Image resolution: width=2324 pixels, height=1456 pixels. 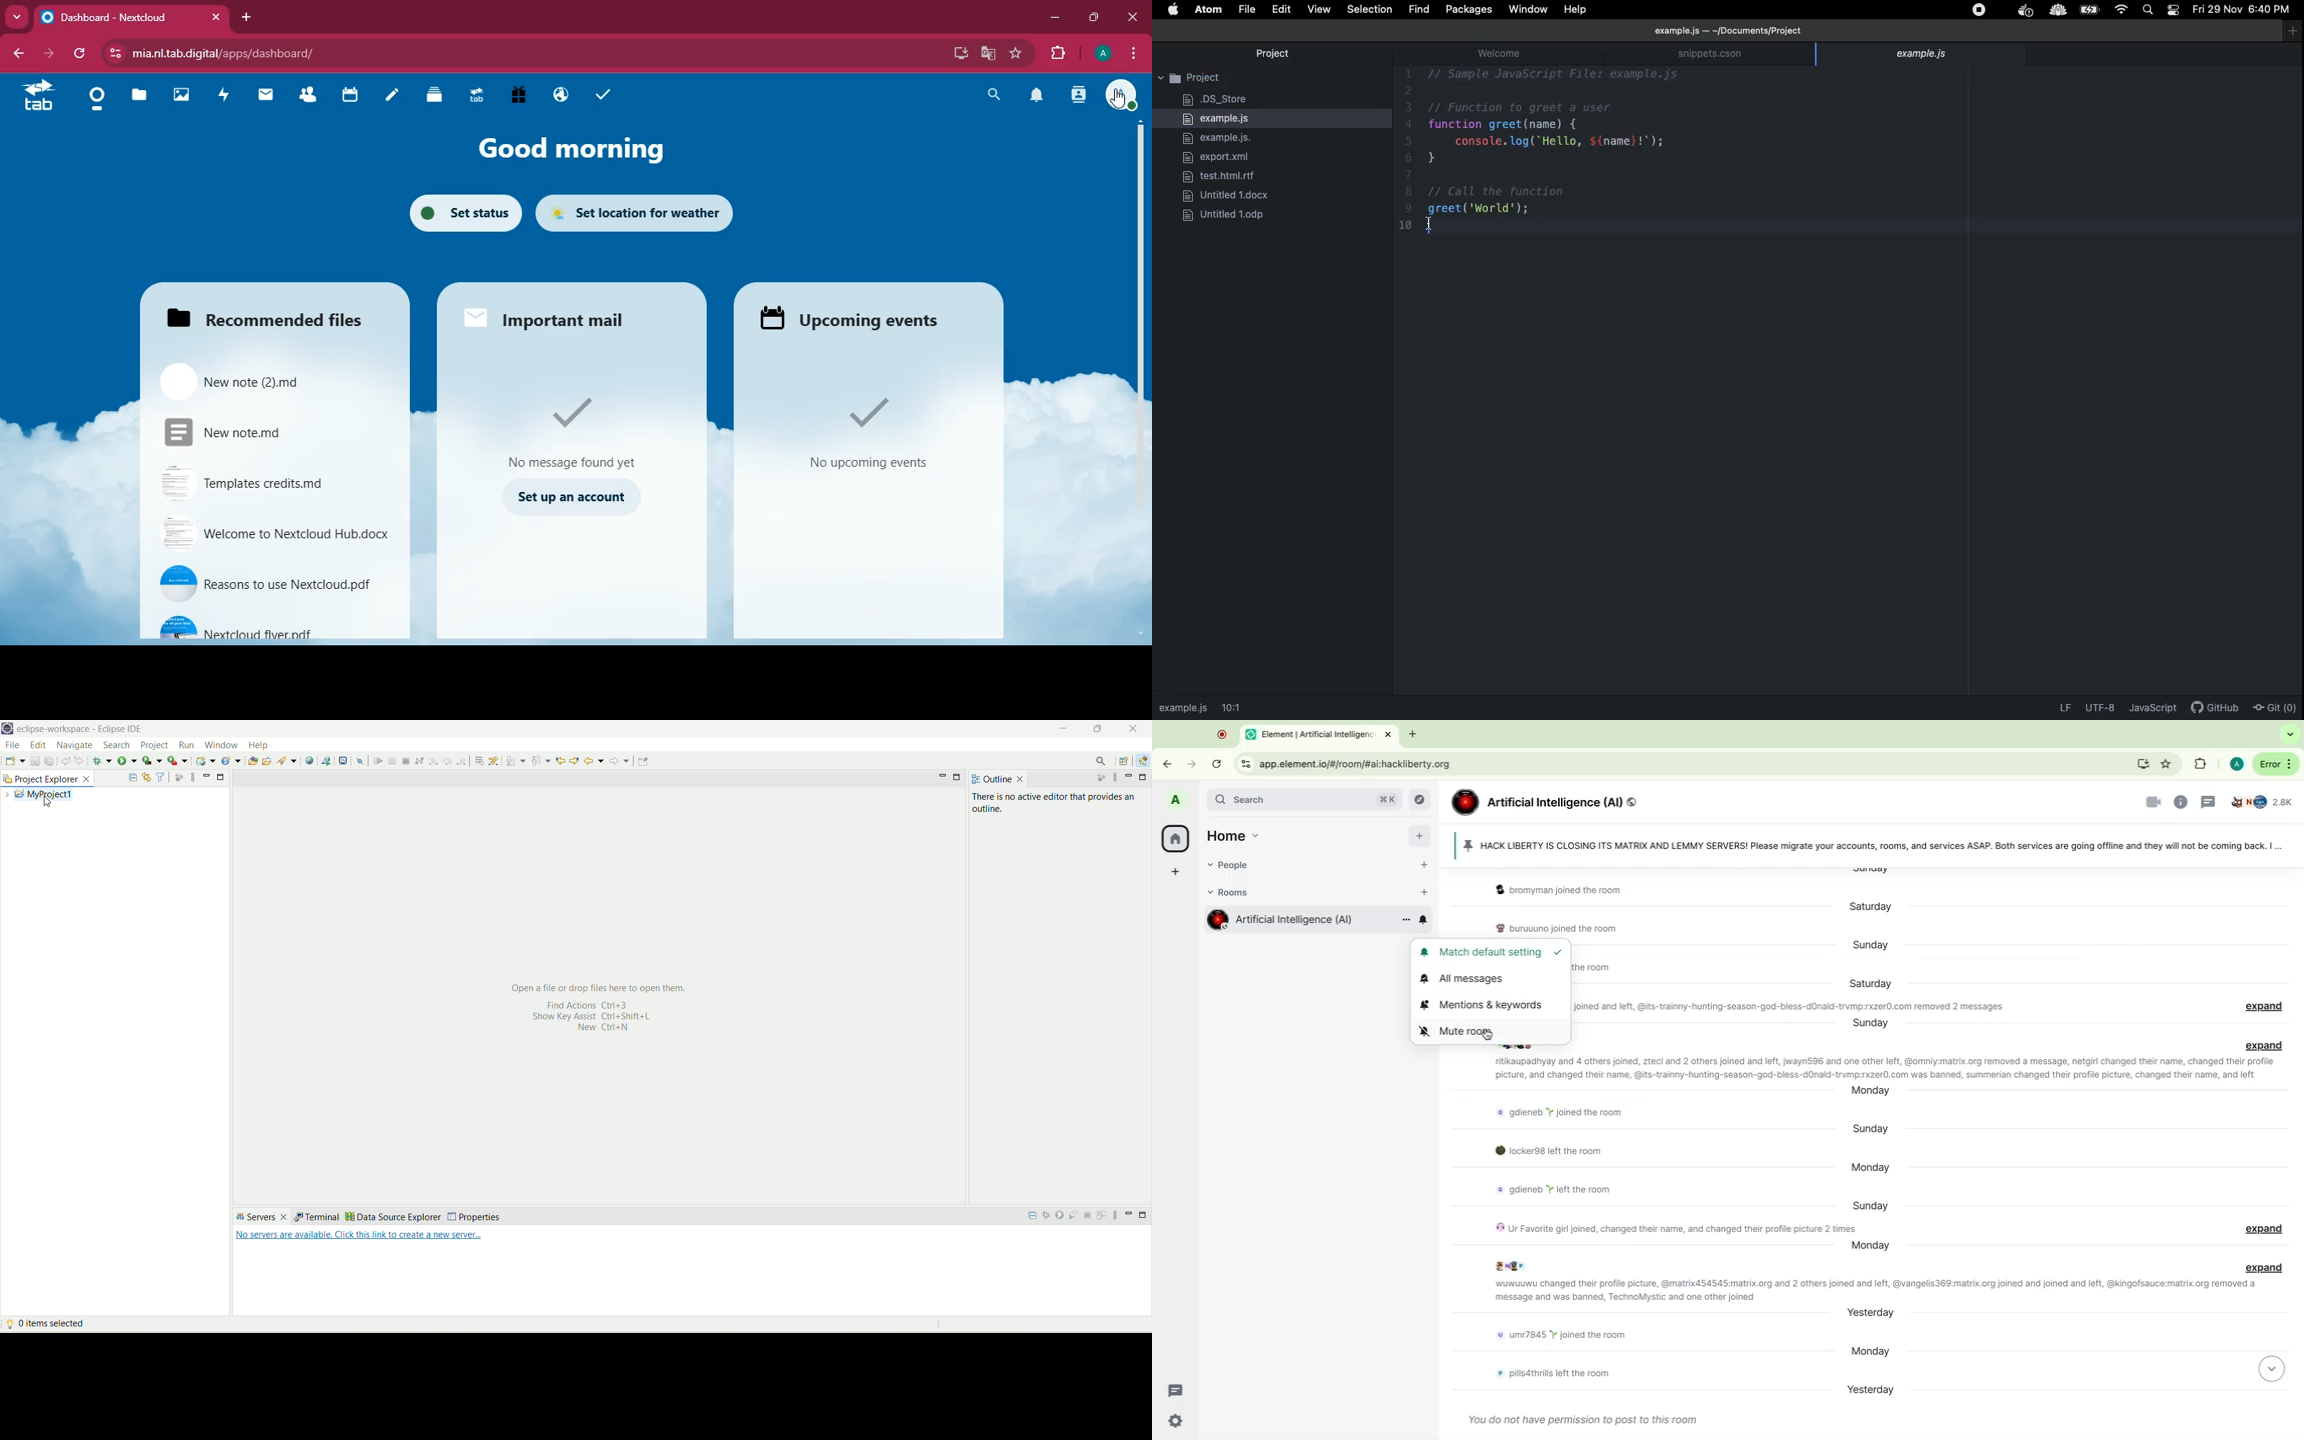 I want to click on Project, so click(x=1272, y=78).